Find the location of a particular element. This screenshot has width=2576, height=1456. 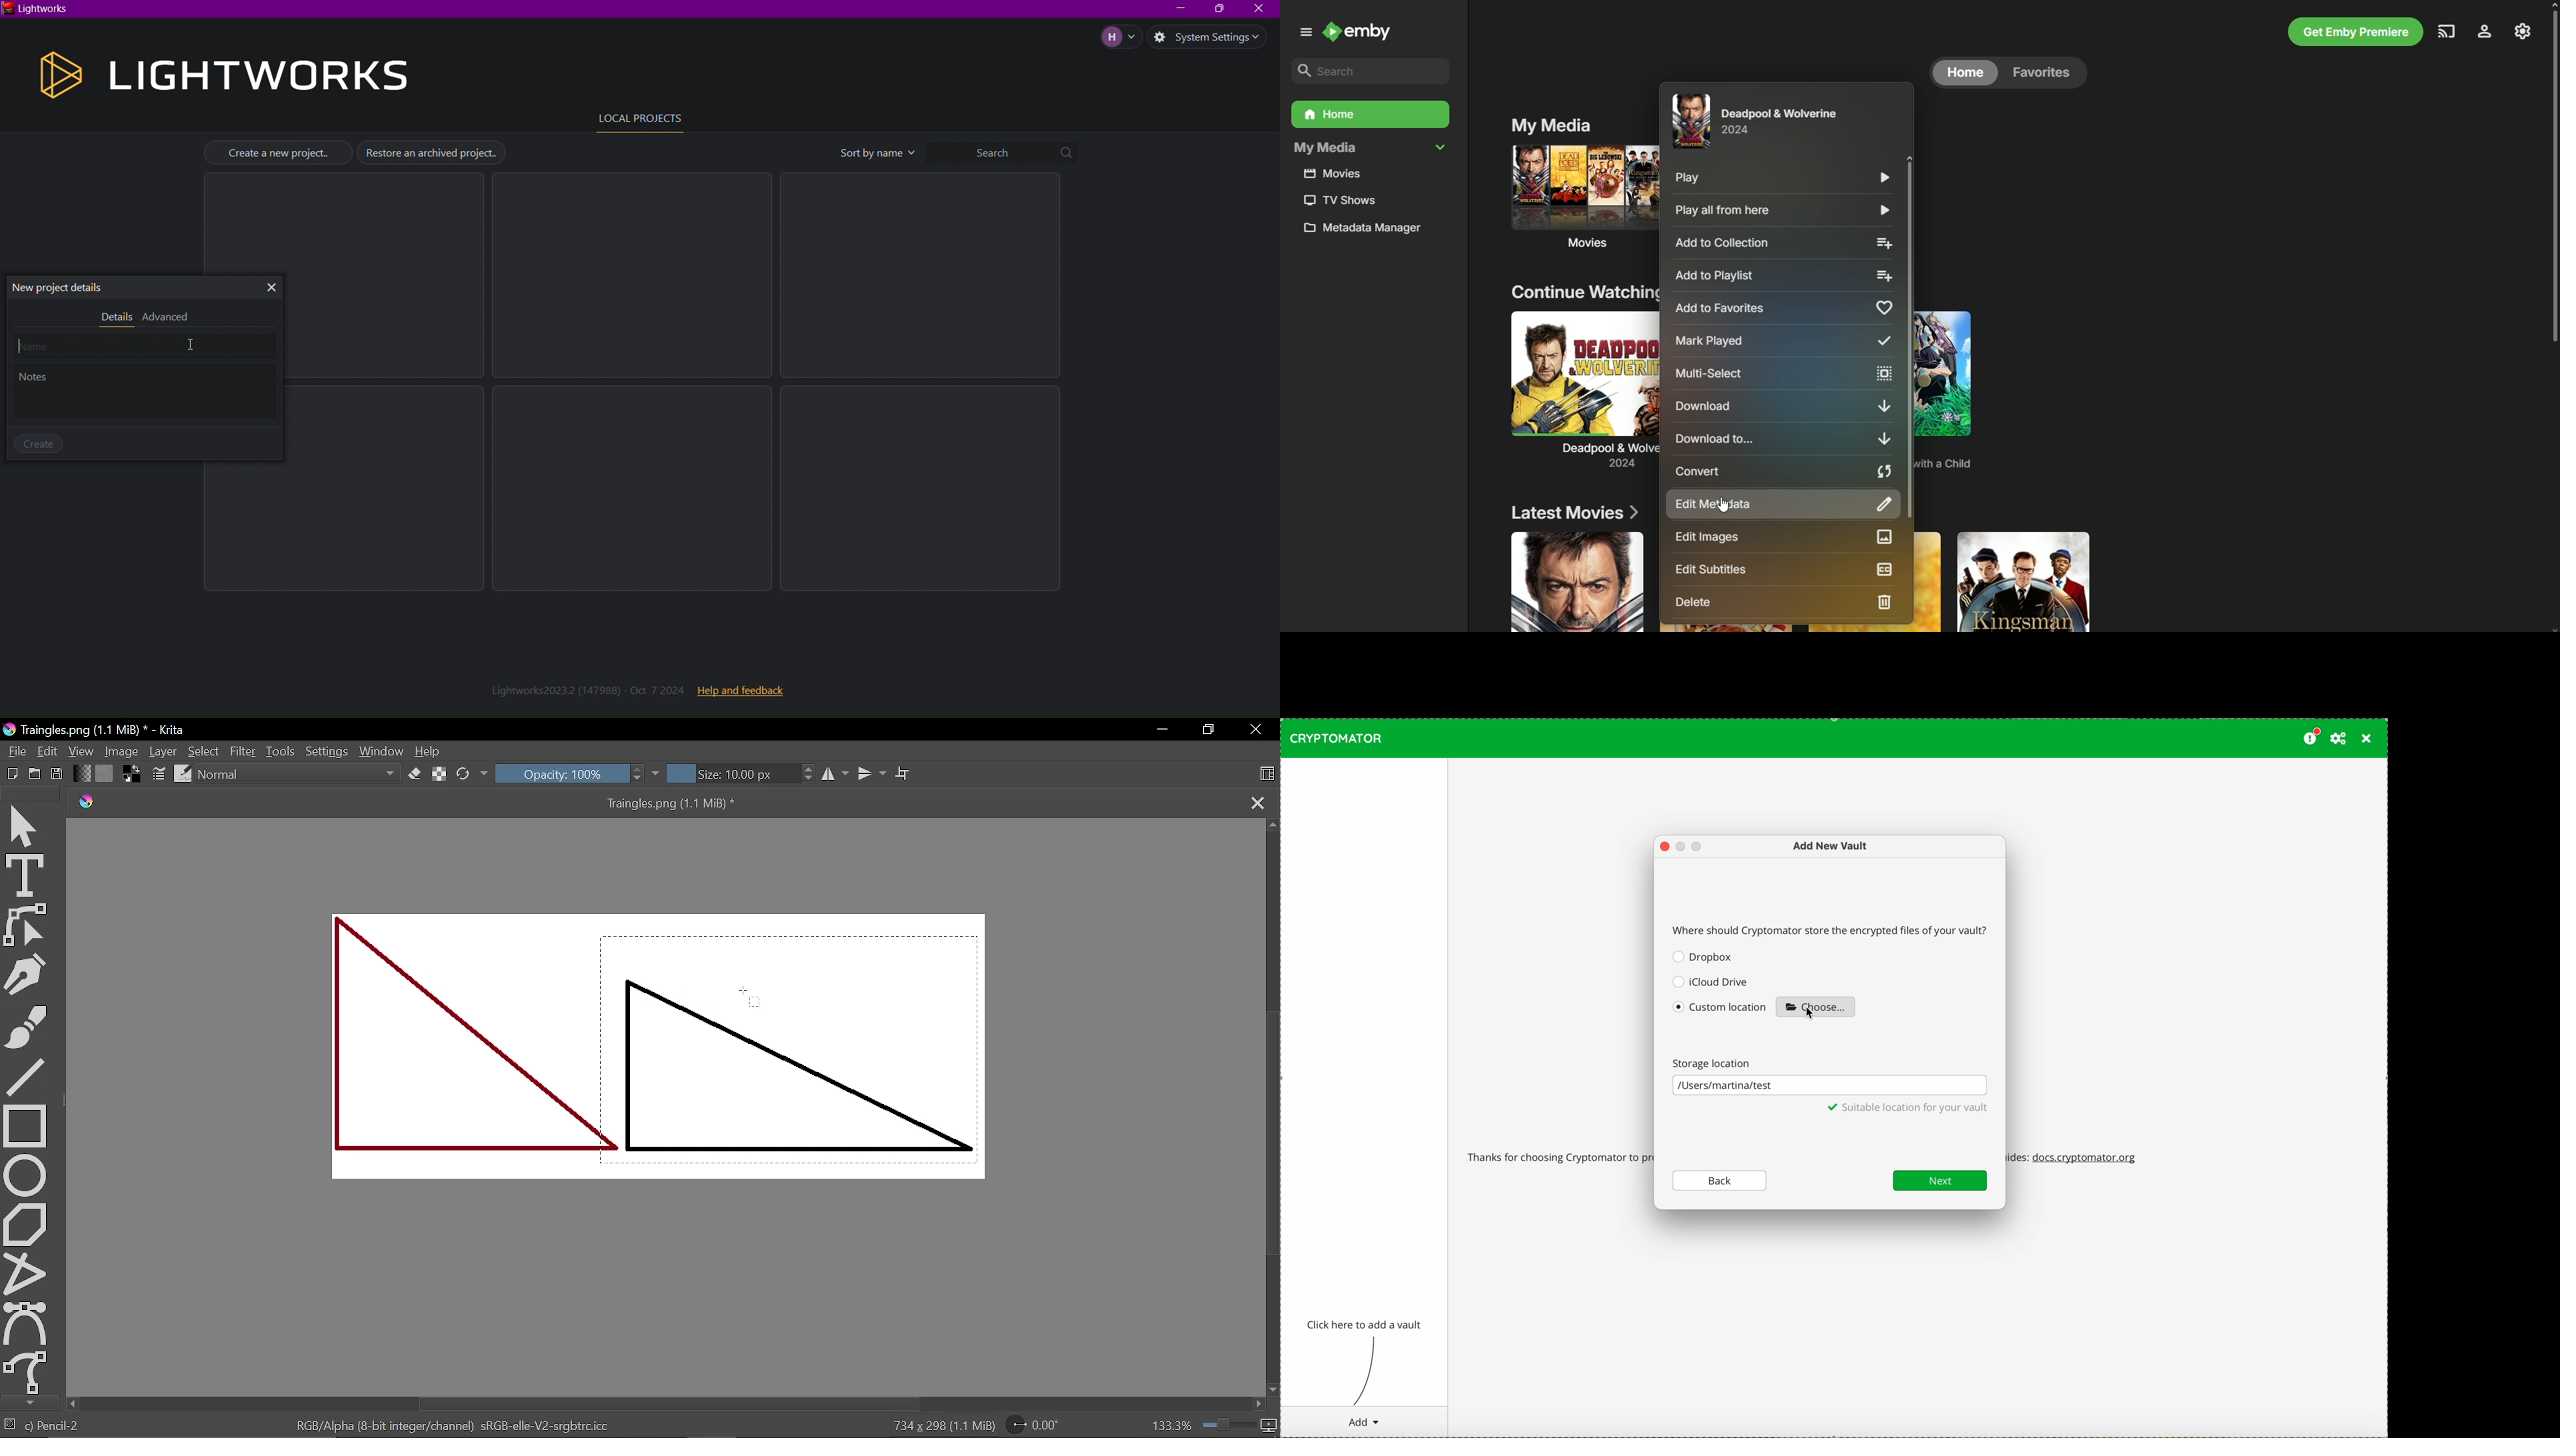

Play is located at coordinates (1782, 179).